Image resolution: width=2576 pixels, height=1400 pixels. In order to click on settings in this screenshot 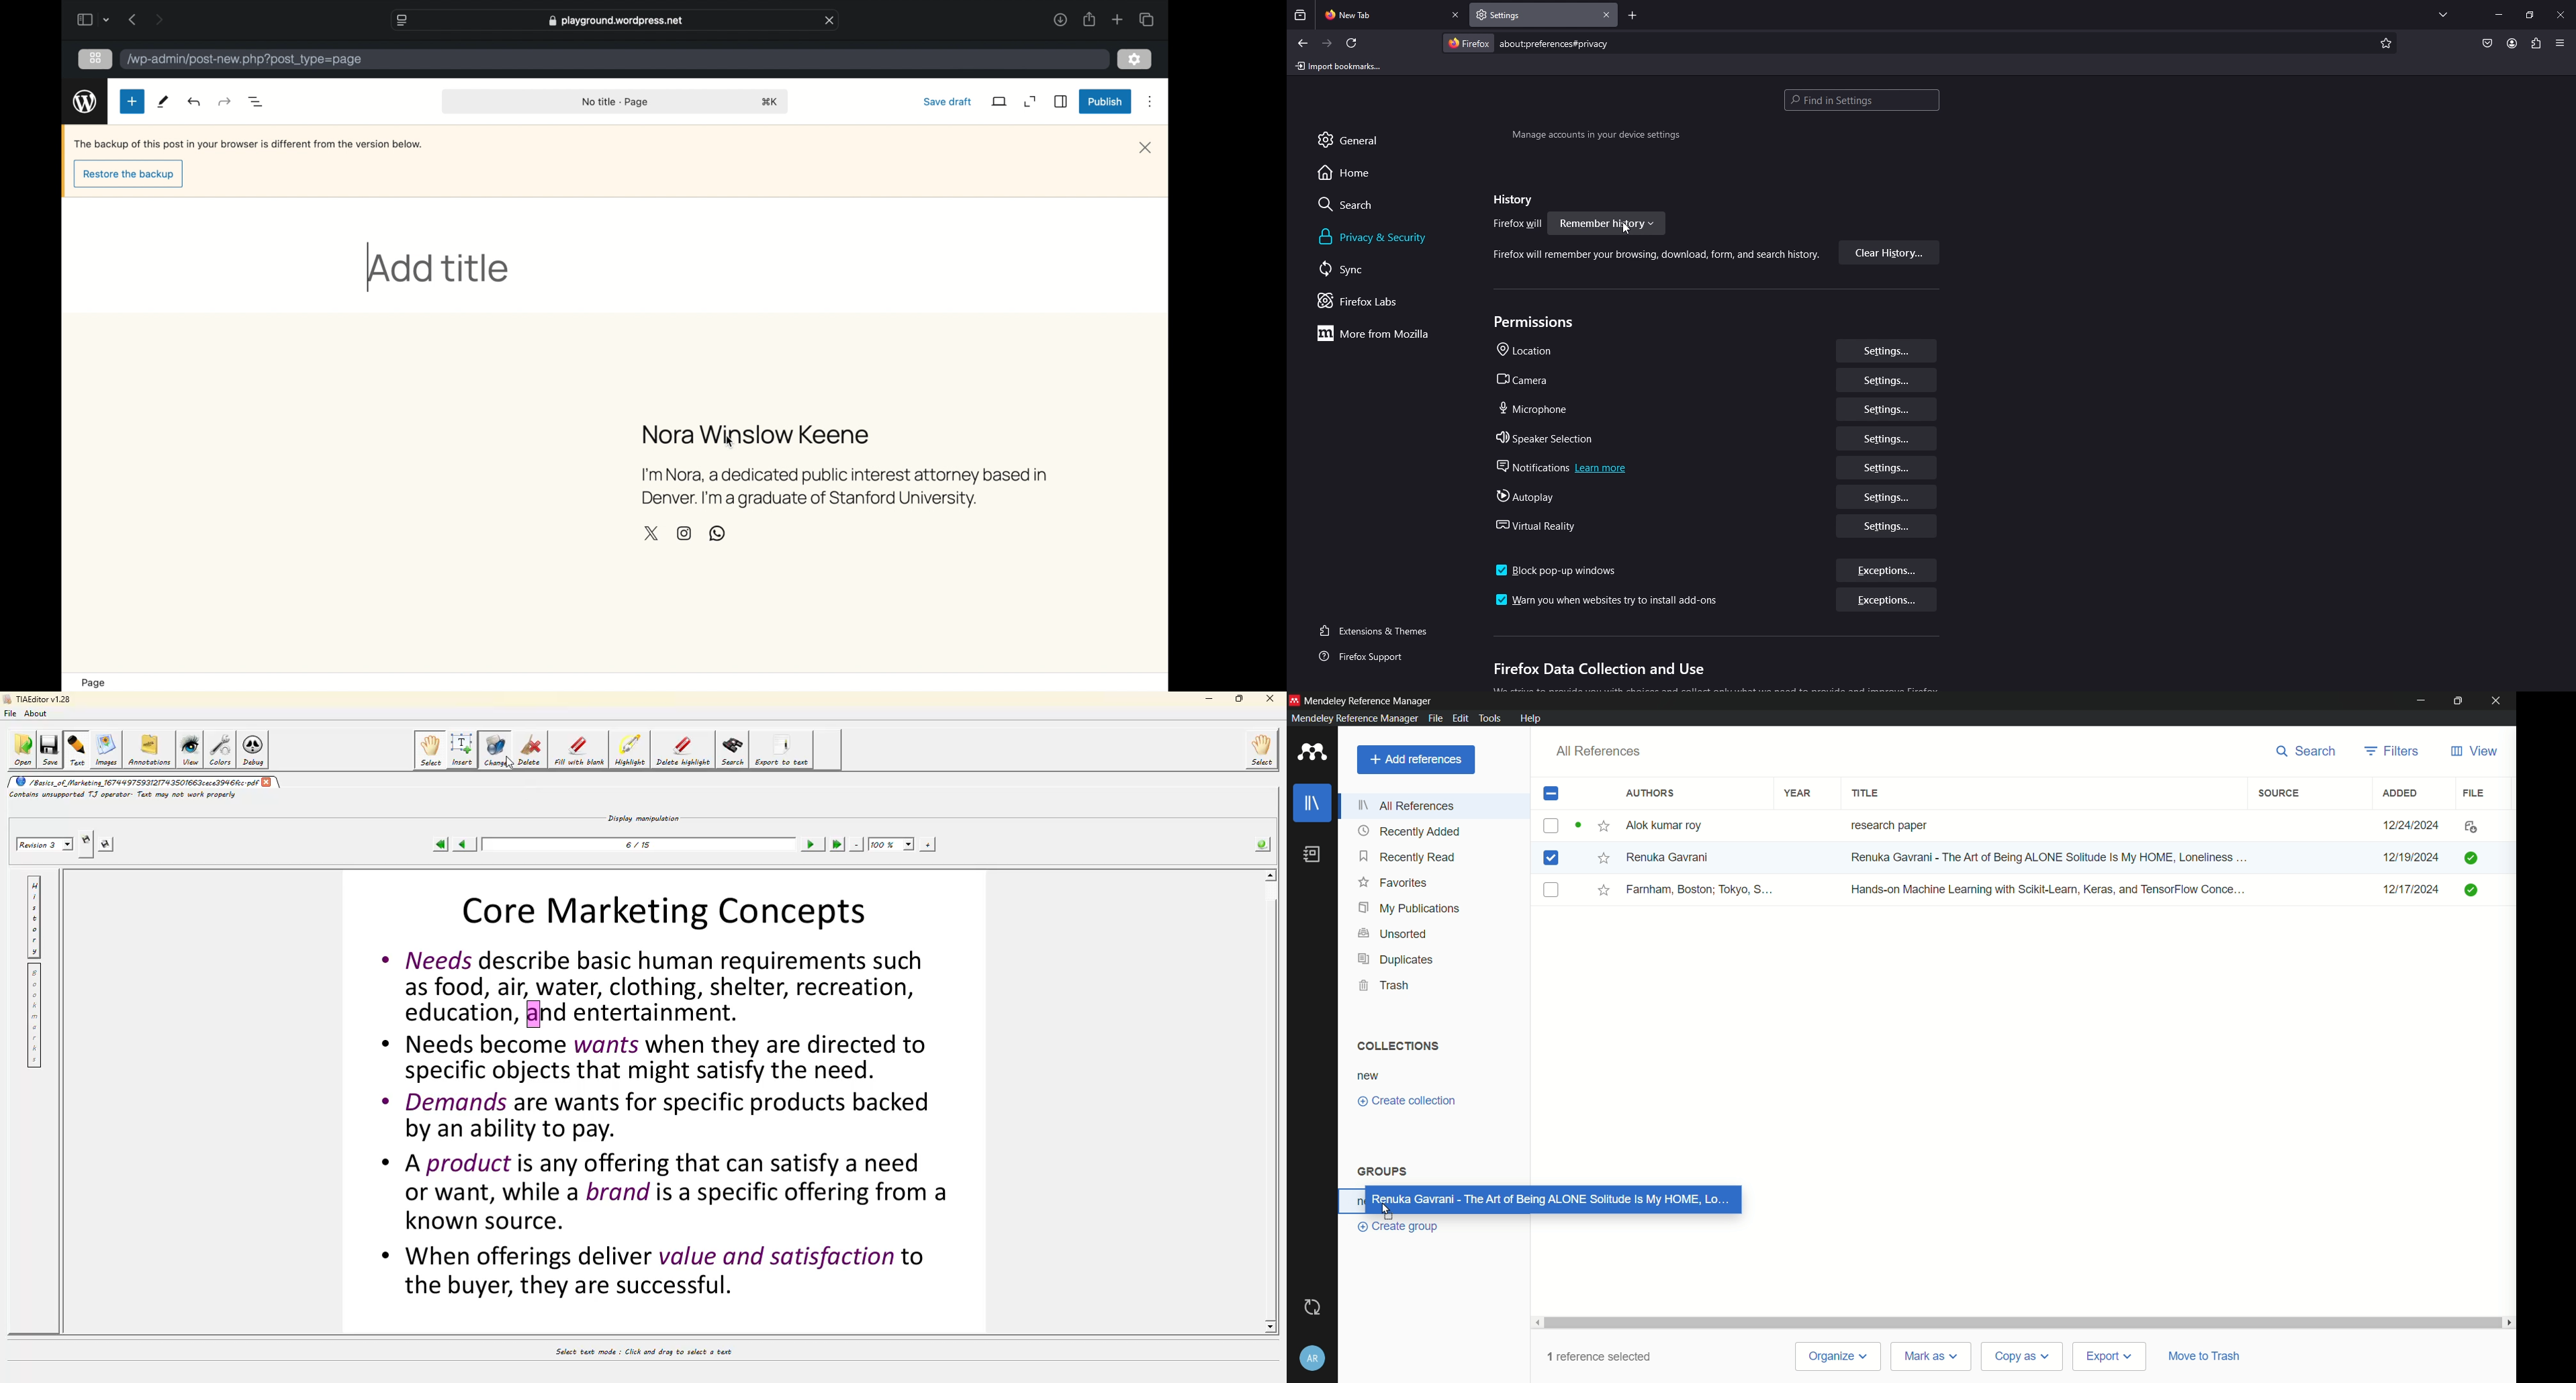, I will do `click(1888, 380)`.